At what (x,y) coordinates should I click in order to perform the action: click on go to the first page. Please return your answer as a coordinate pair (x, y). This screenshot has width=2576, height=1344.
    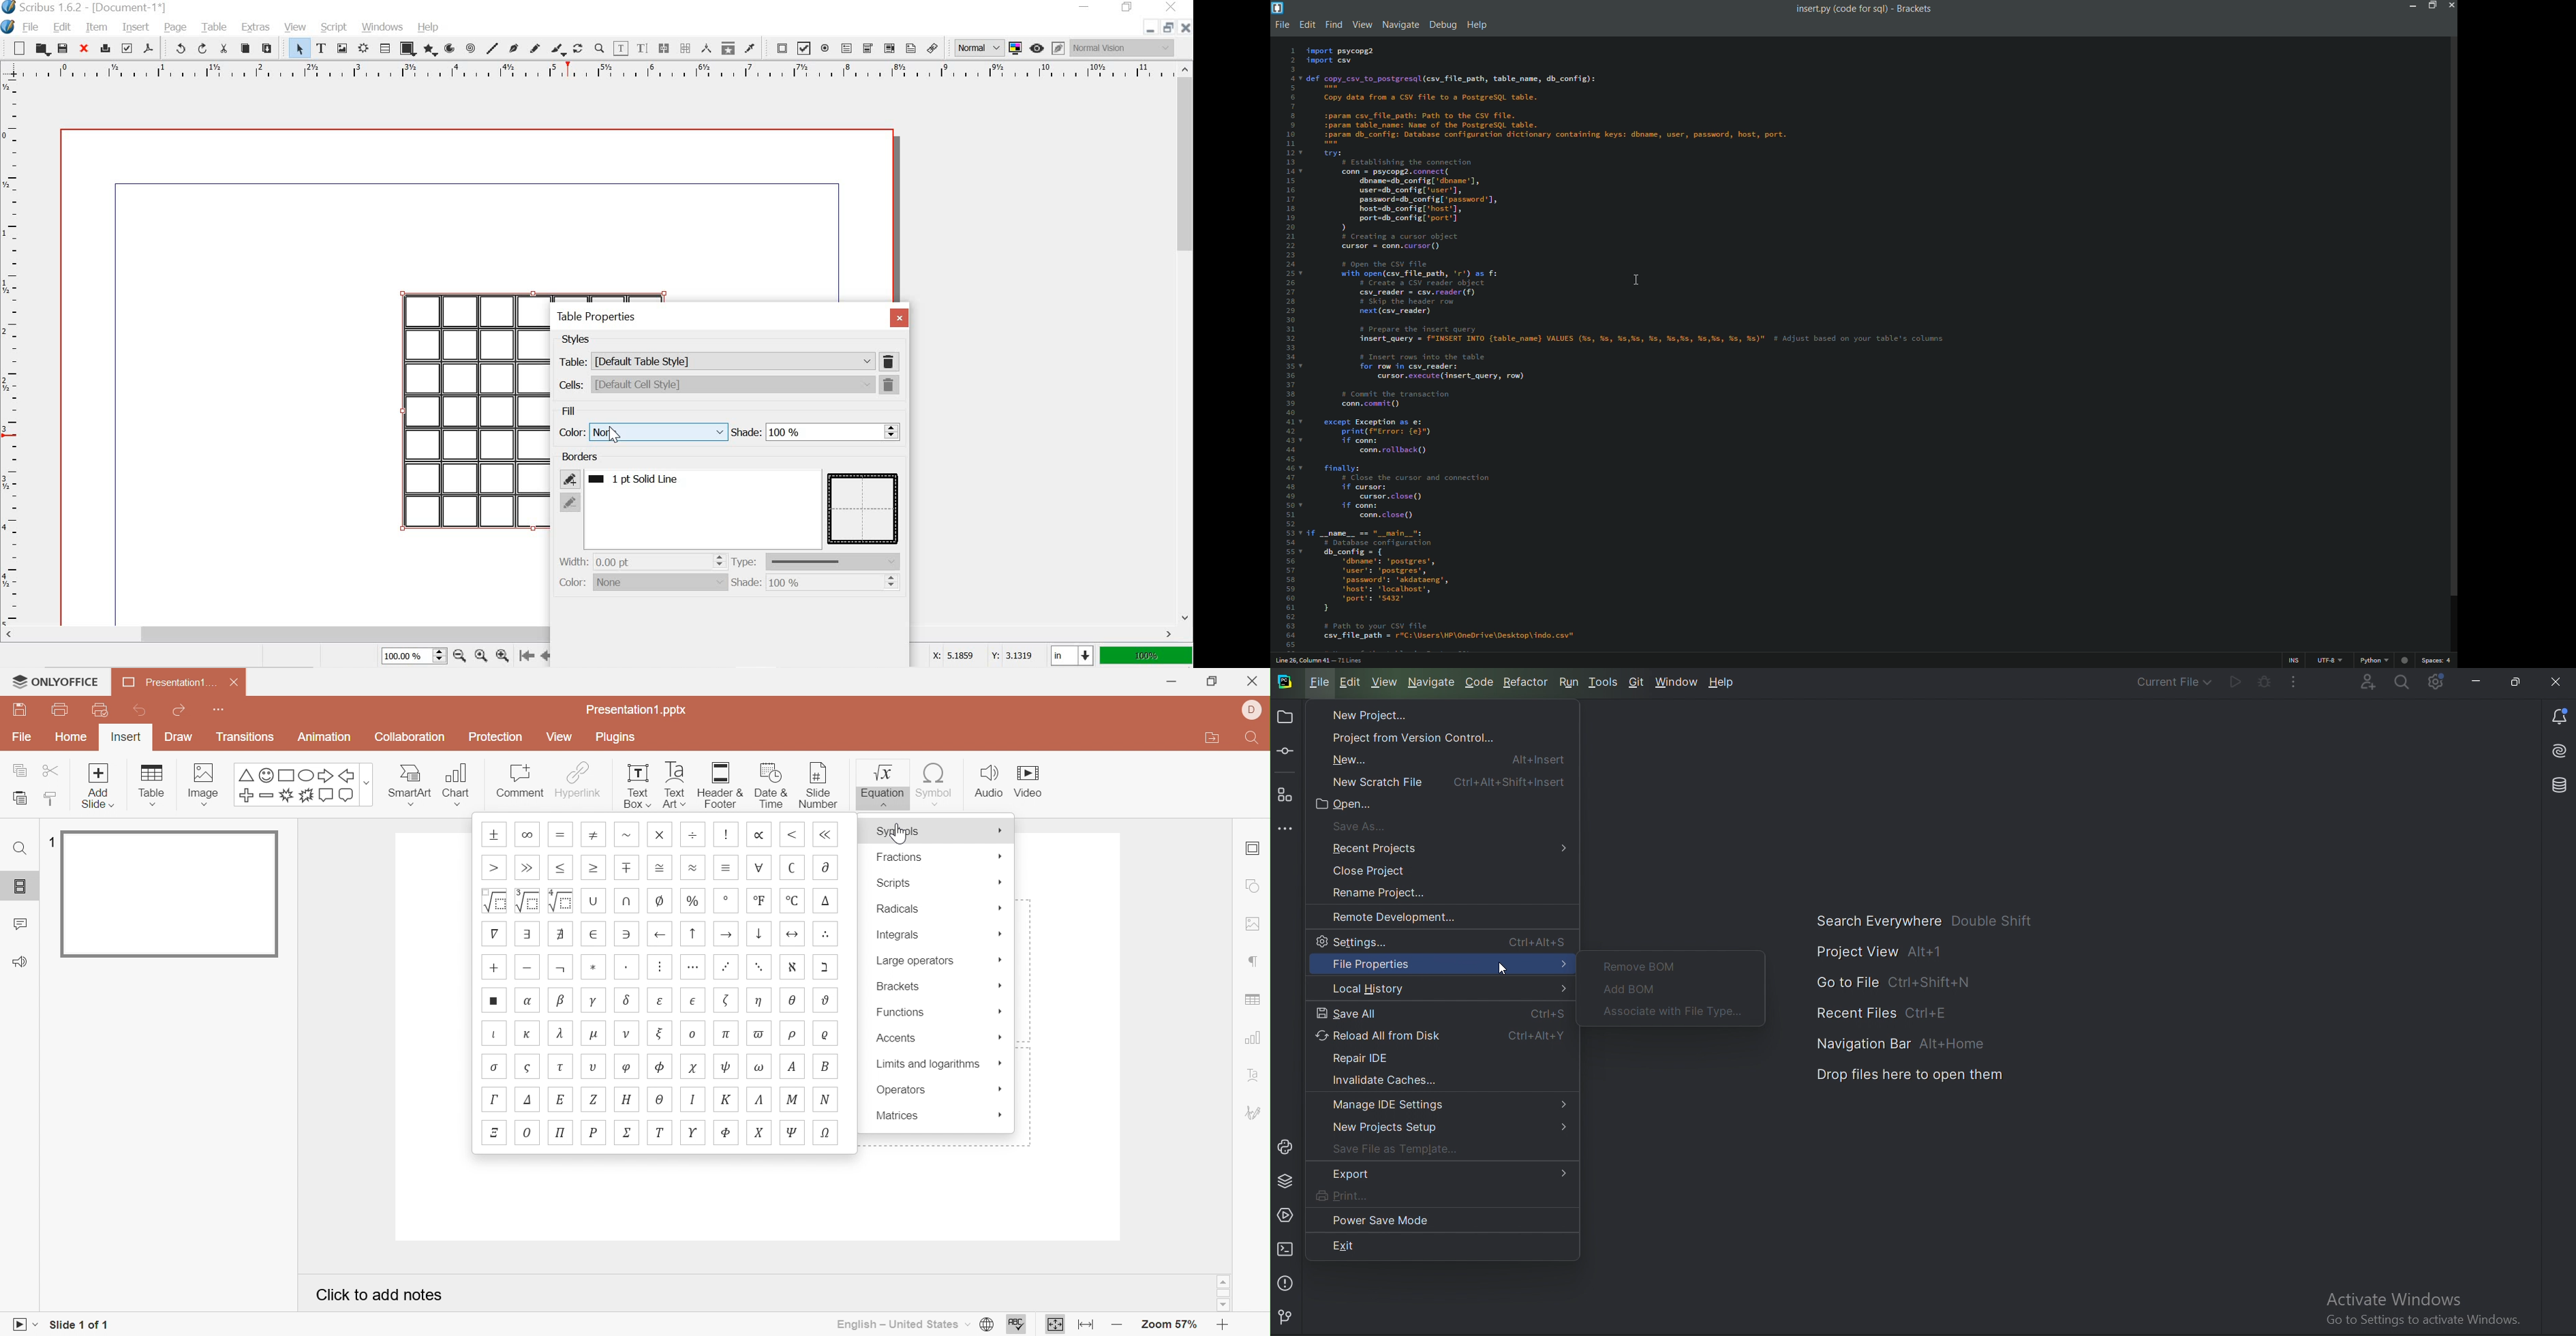
    Looking at the image, I should click on (529, 656).